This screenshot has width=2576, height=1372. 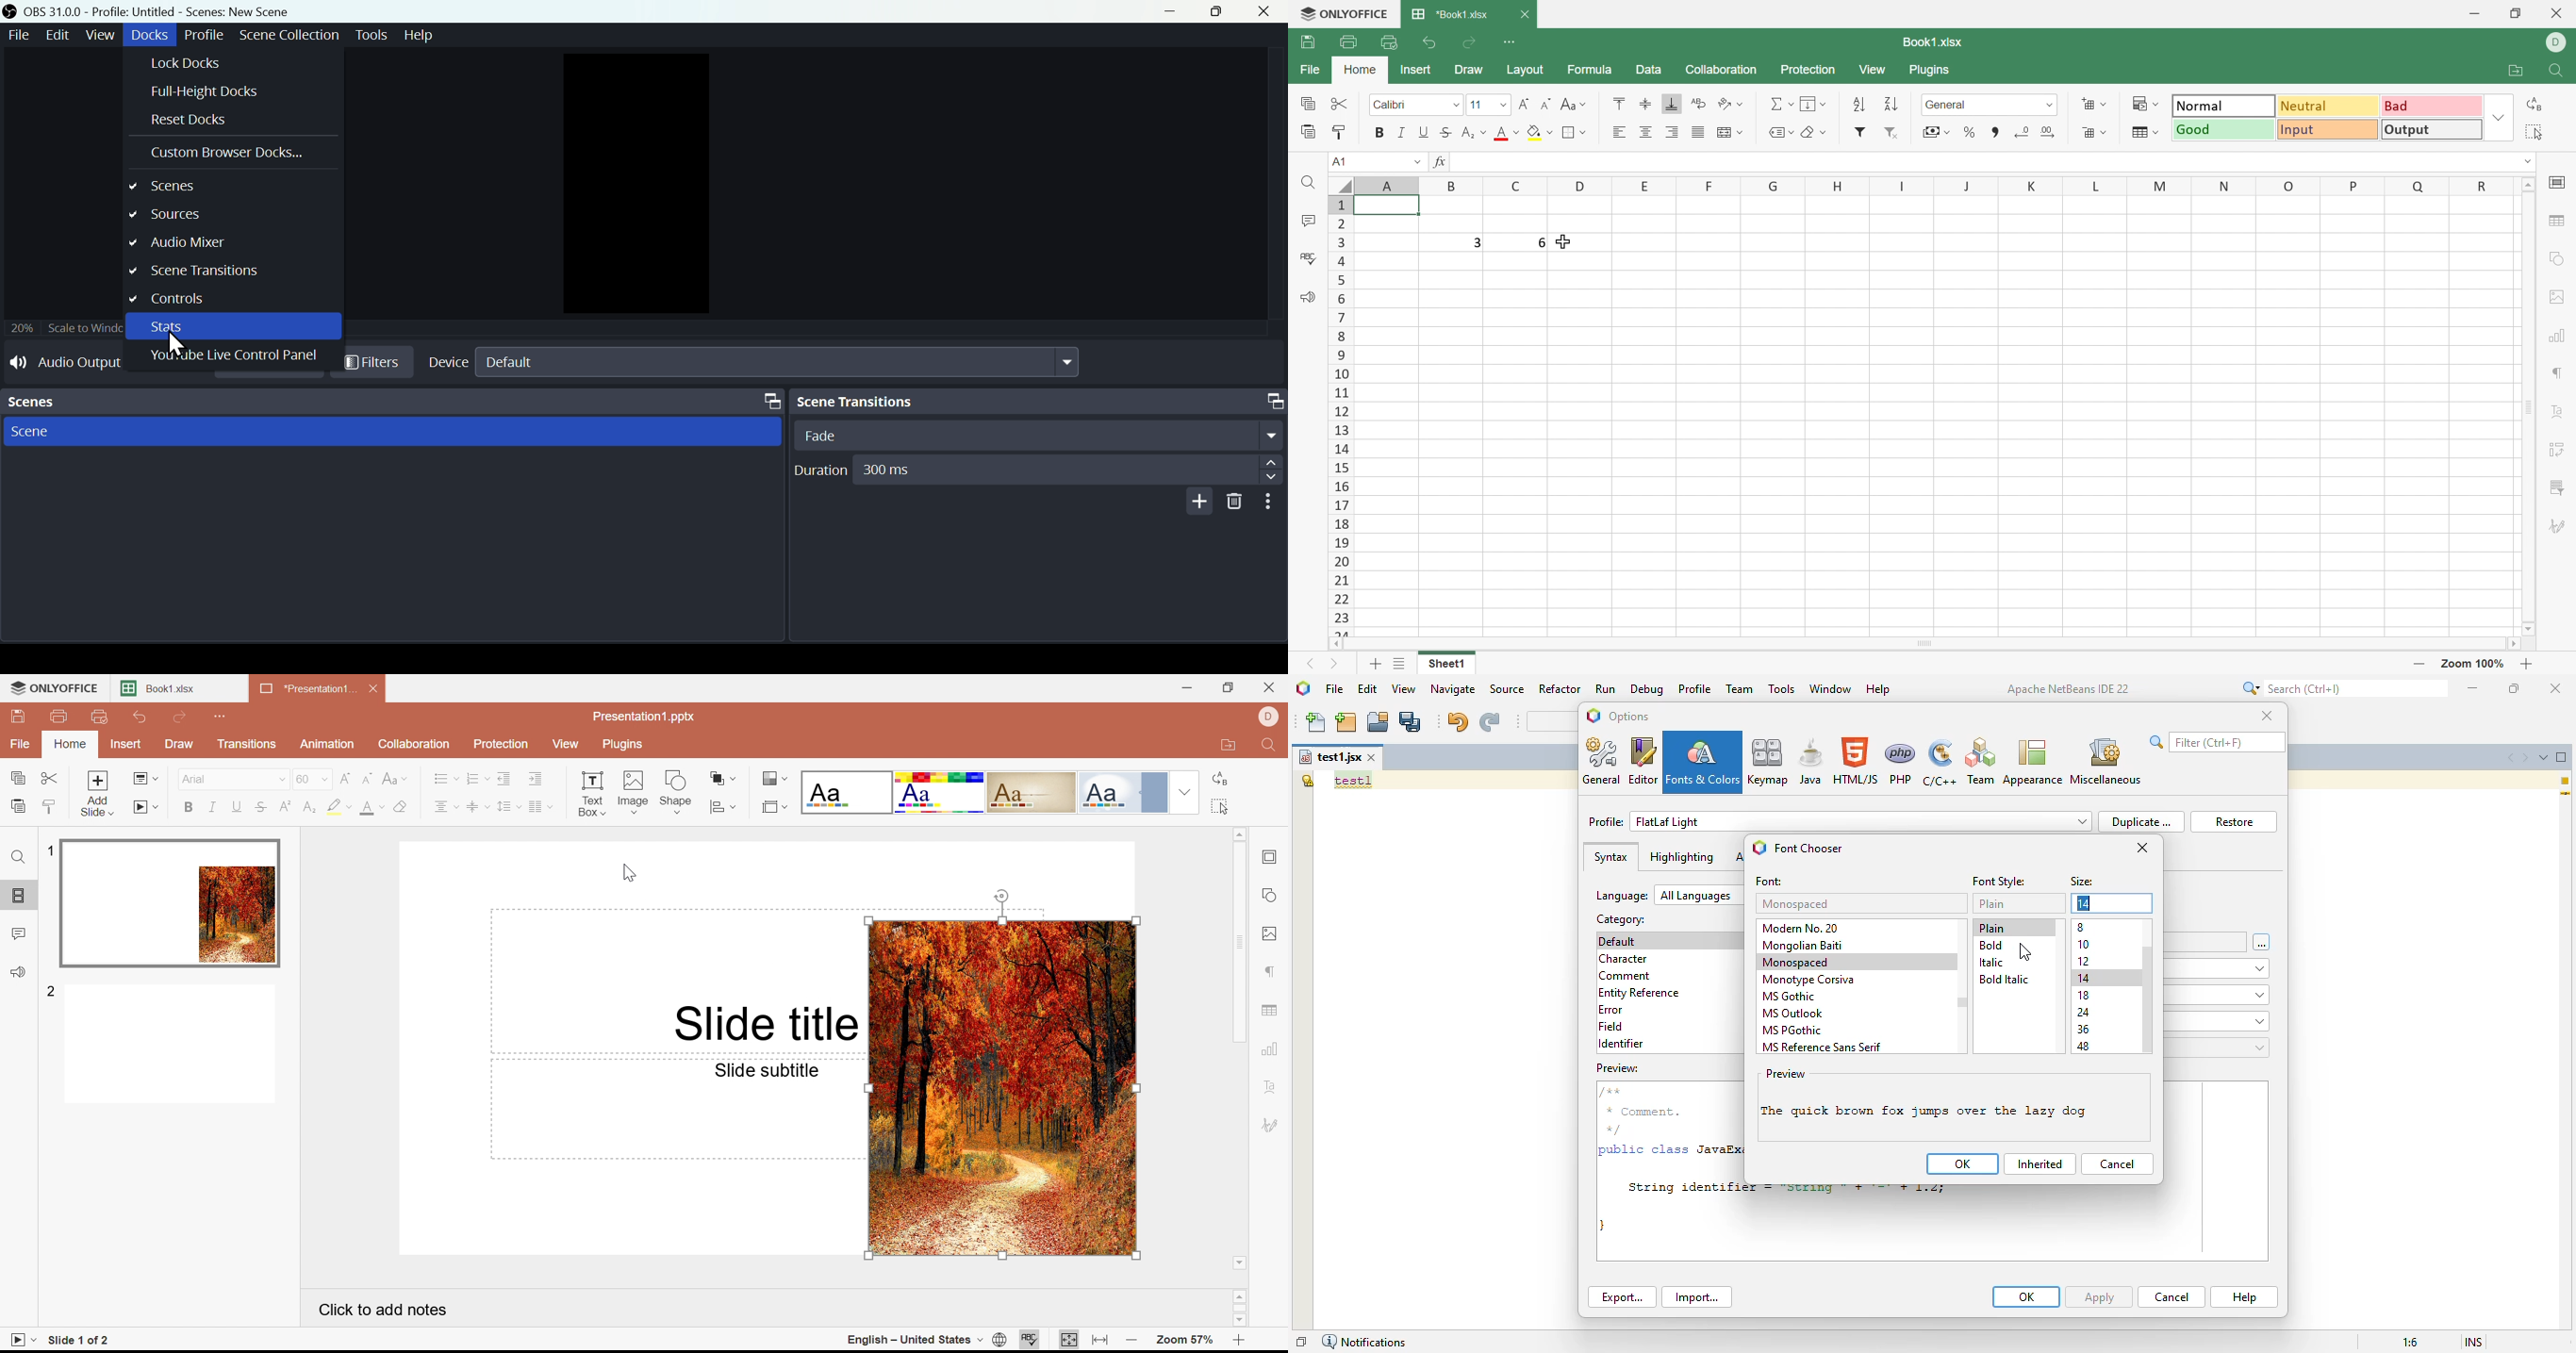 What do you see at coordinates (1033, 792) in the screenshot?
I see `Classic` at bounding box center [1033, 792].